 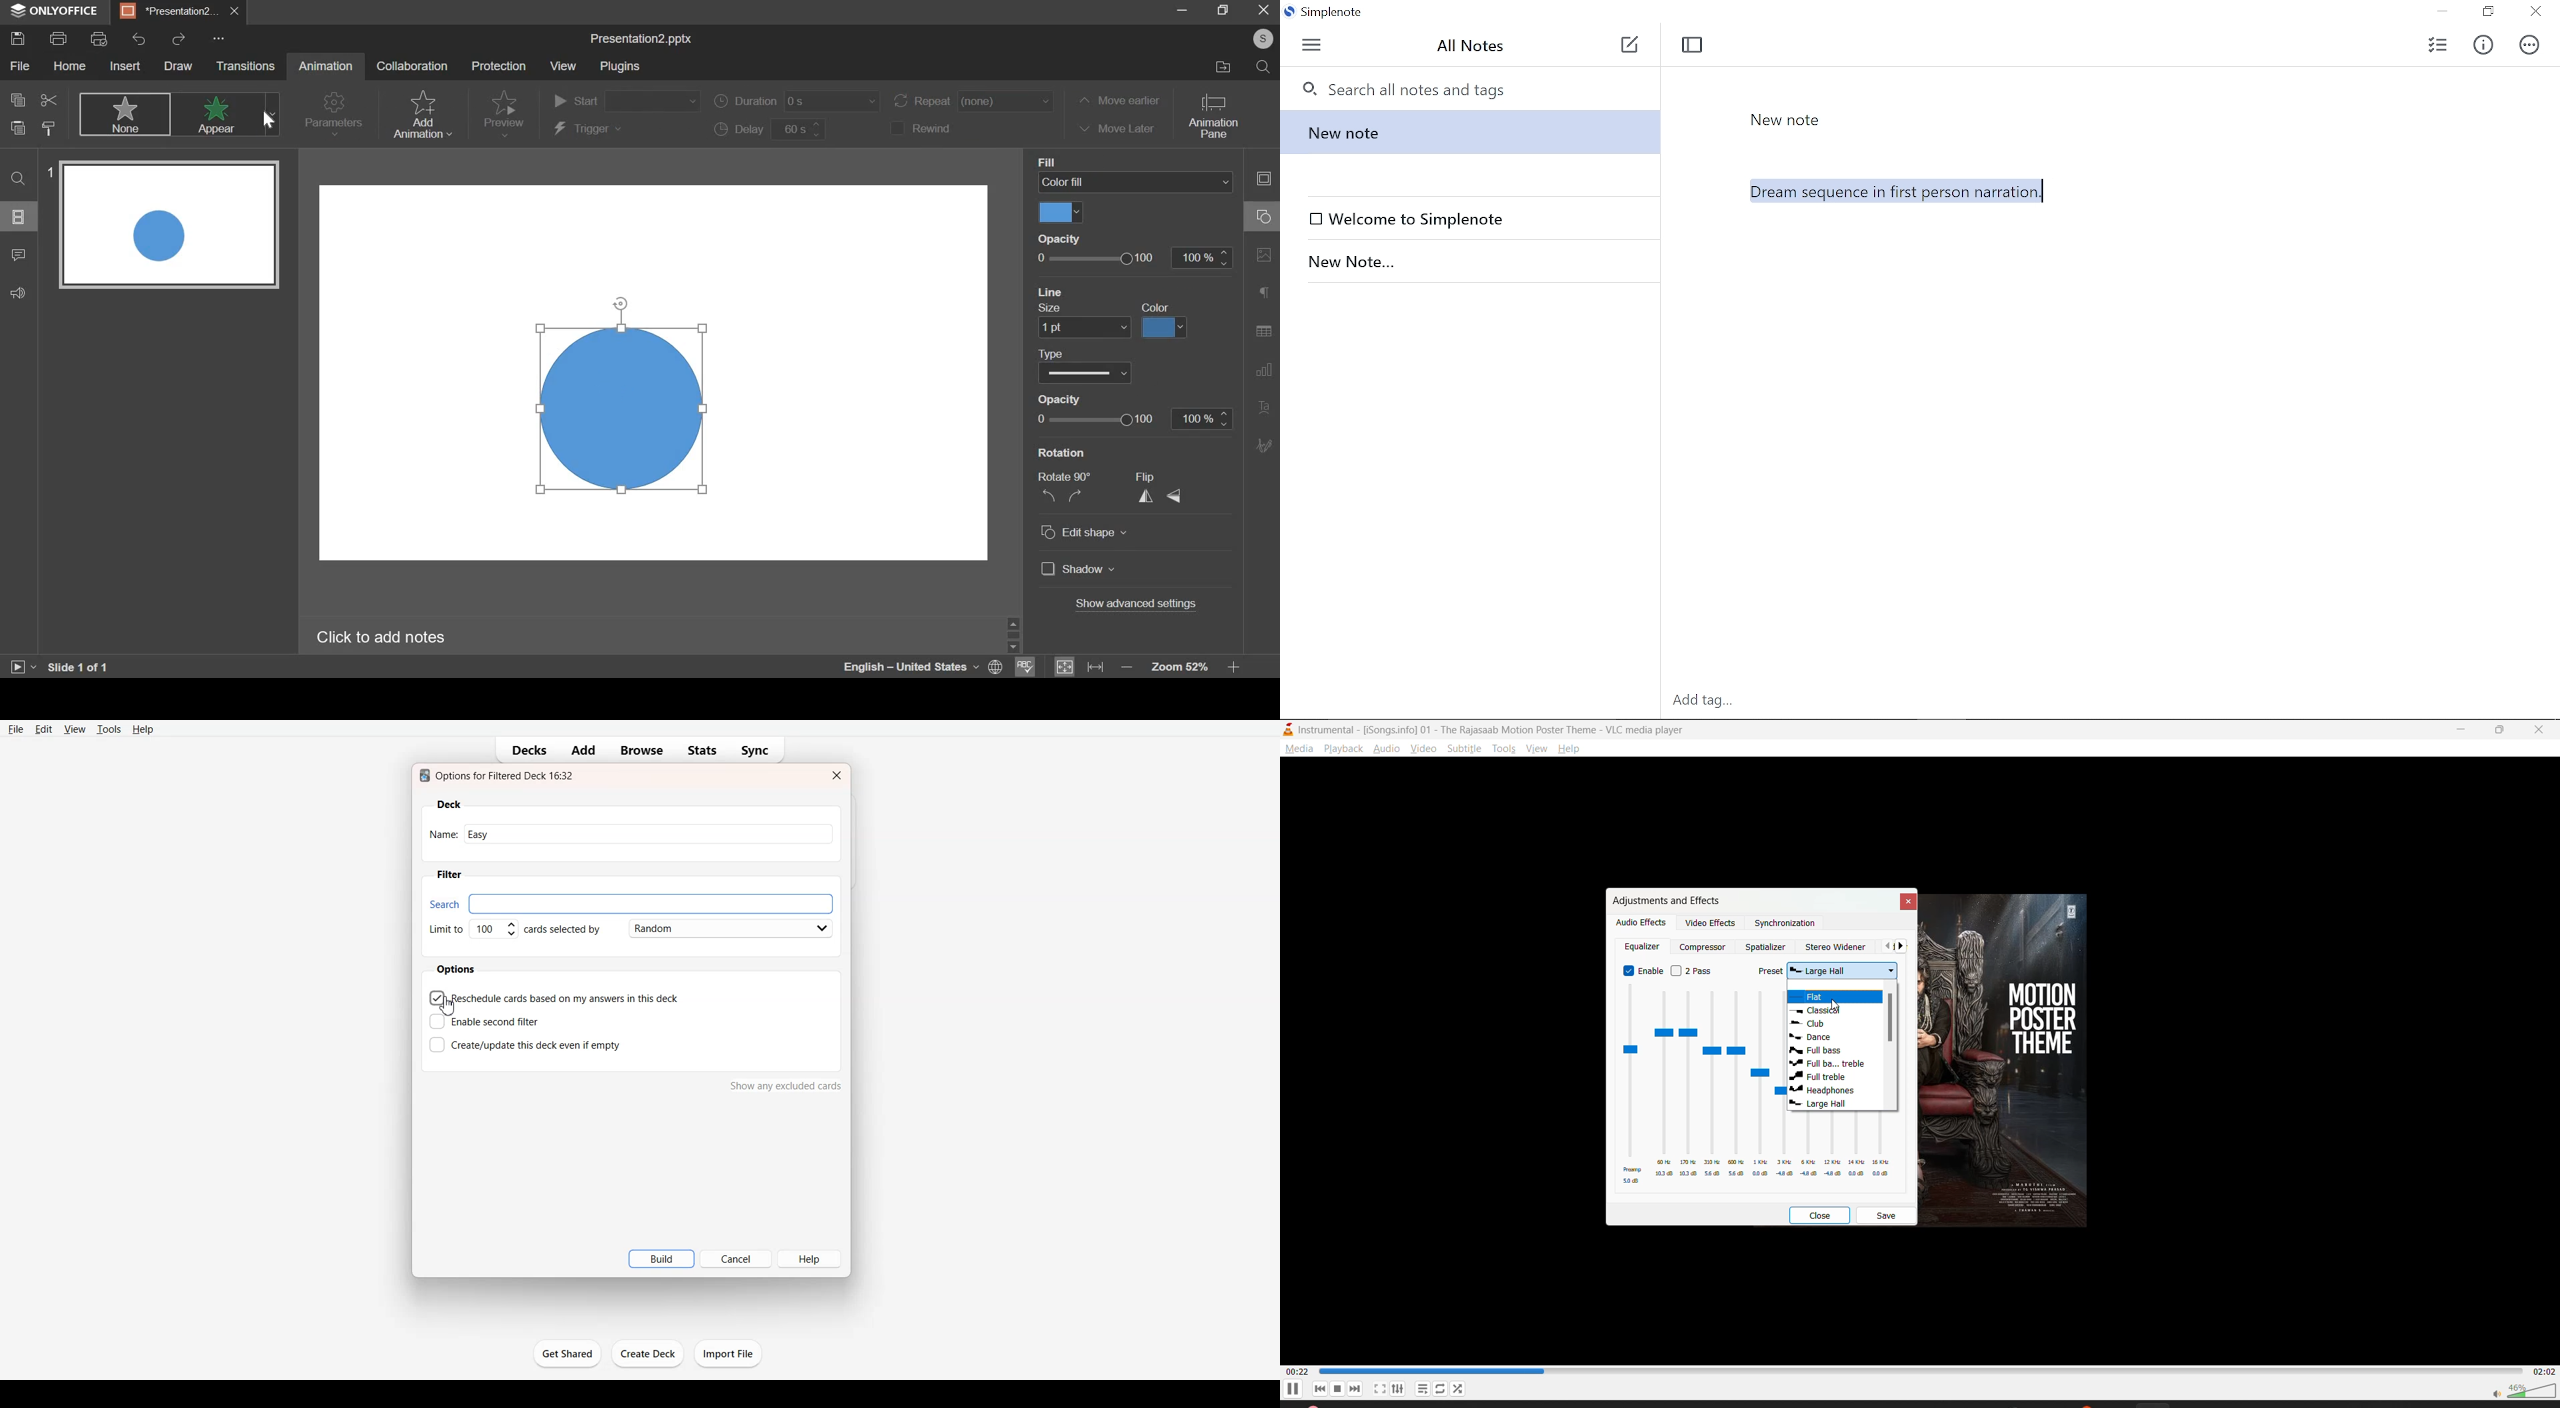 What do you see at coordinates (733, 1353) in the screenshot?
I see `import file` at bounding box center [733, 1353].